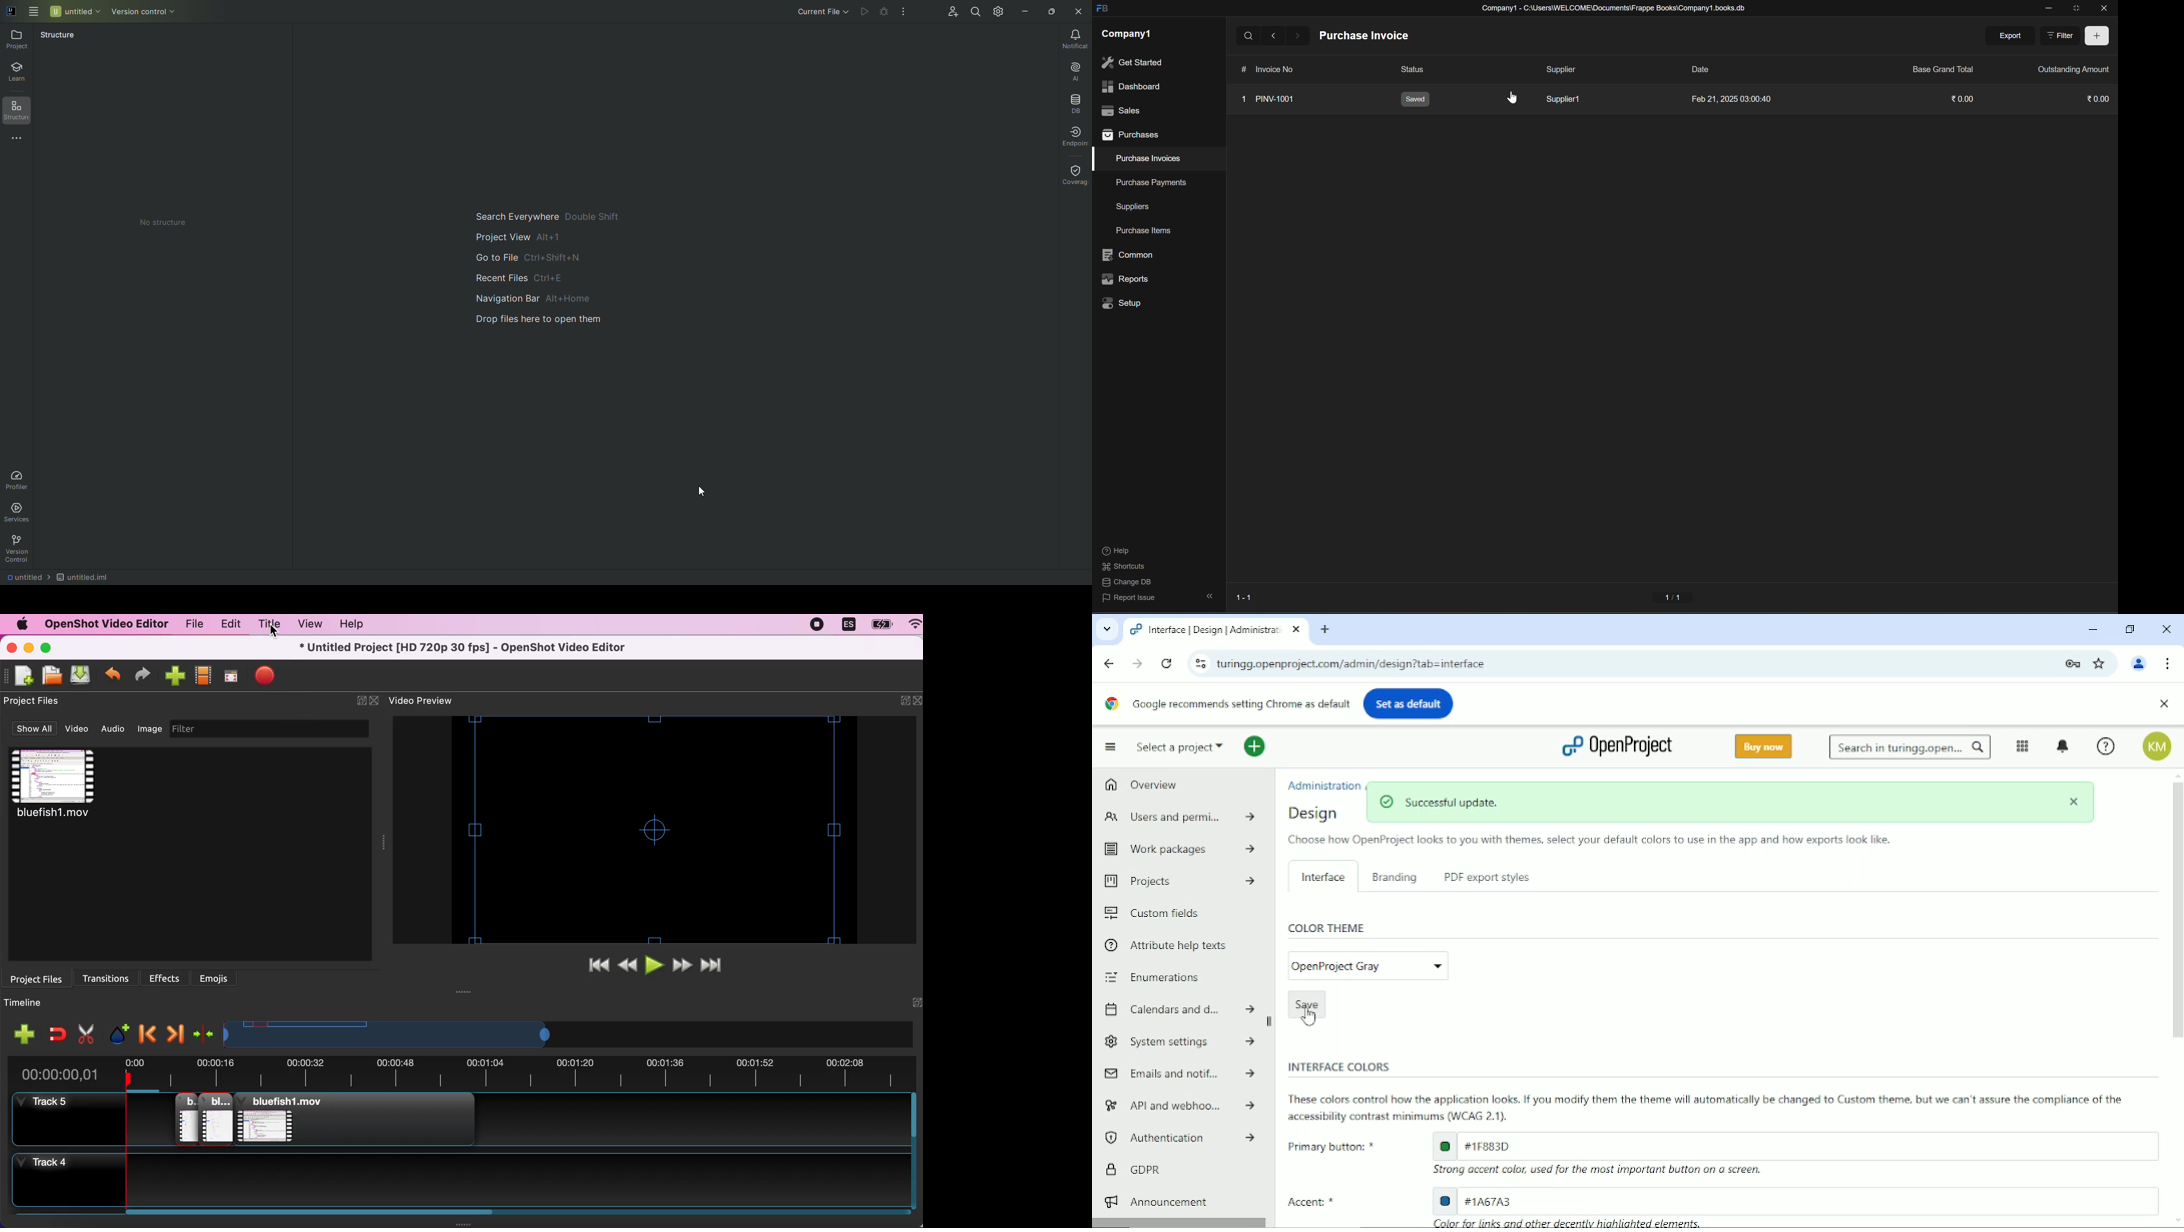  I want to click on Overview, so click(1140, 787).